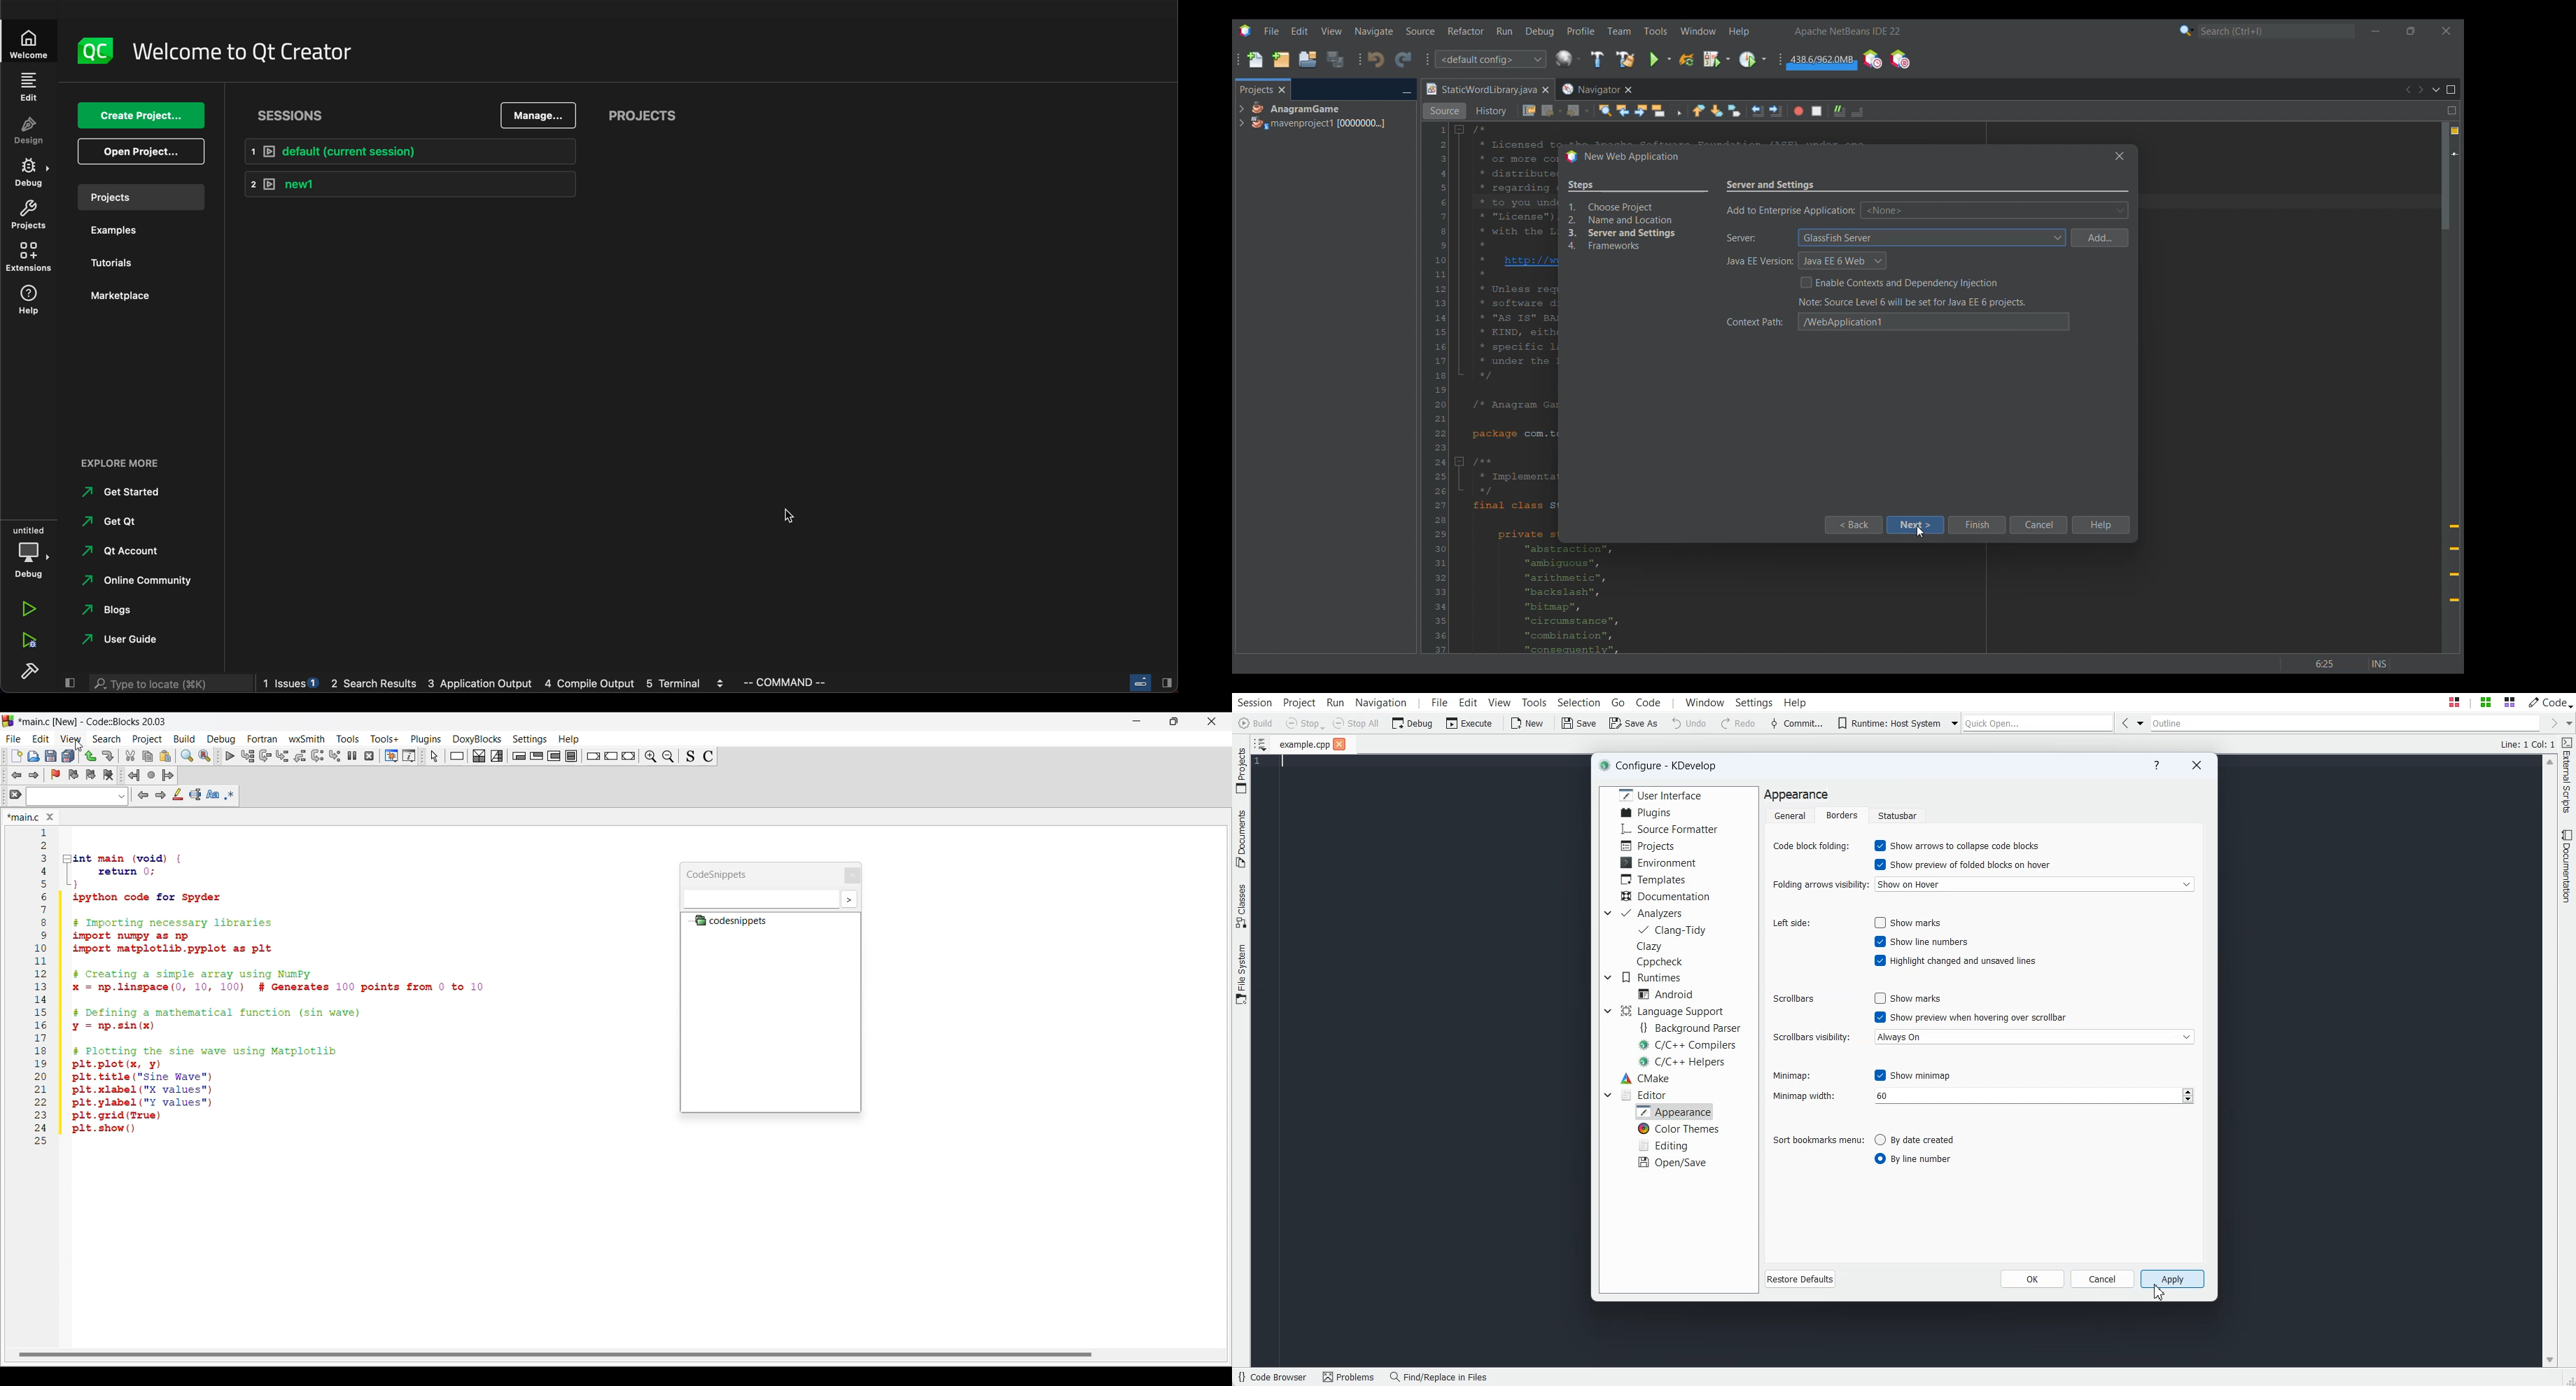 The width and height of the screenshot is (2576, 1400). Describe the element at coordinates (611, 756) in the screenshot. I see `Continue instruction` at that location.